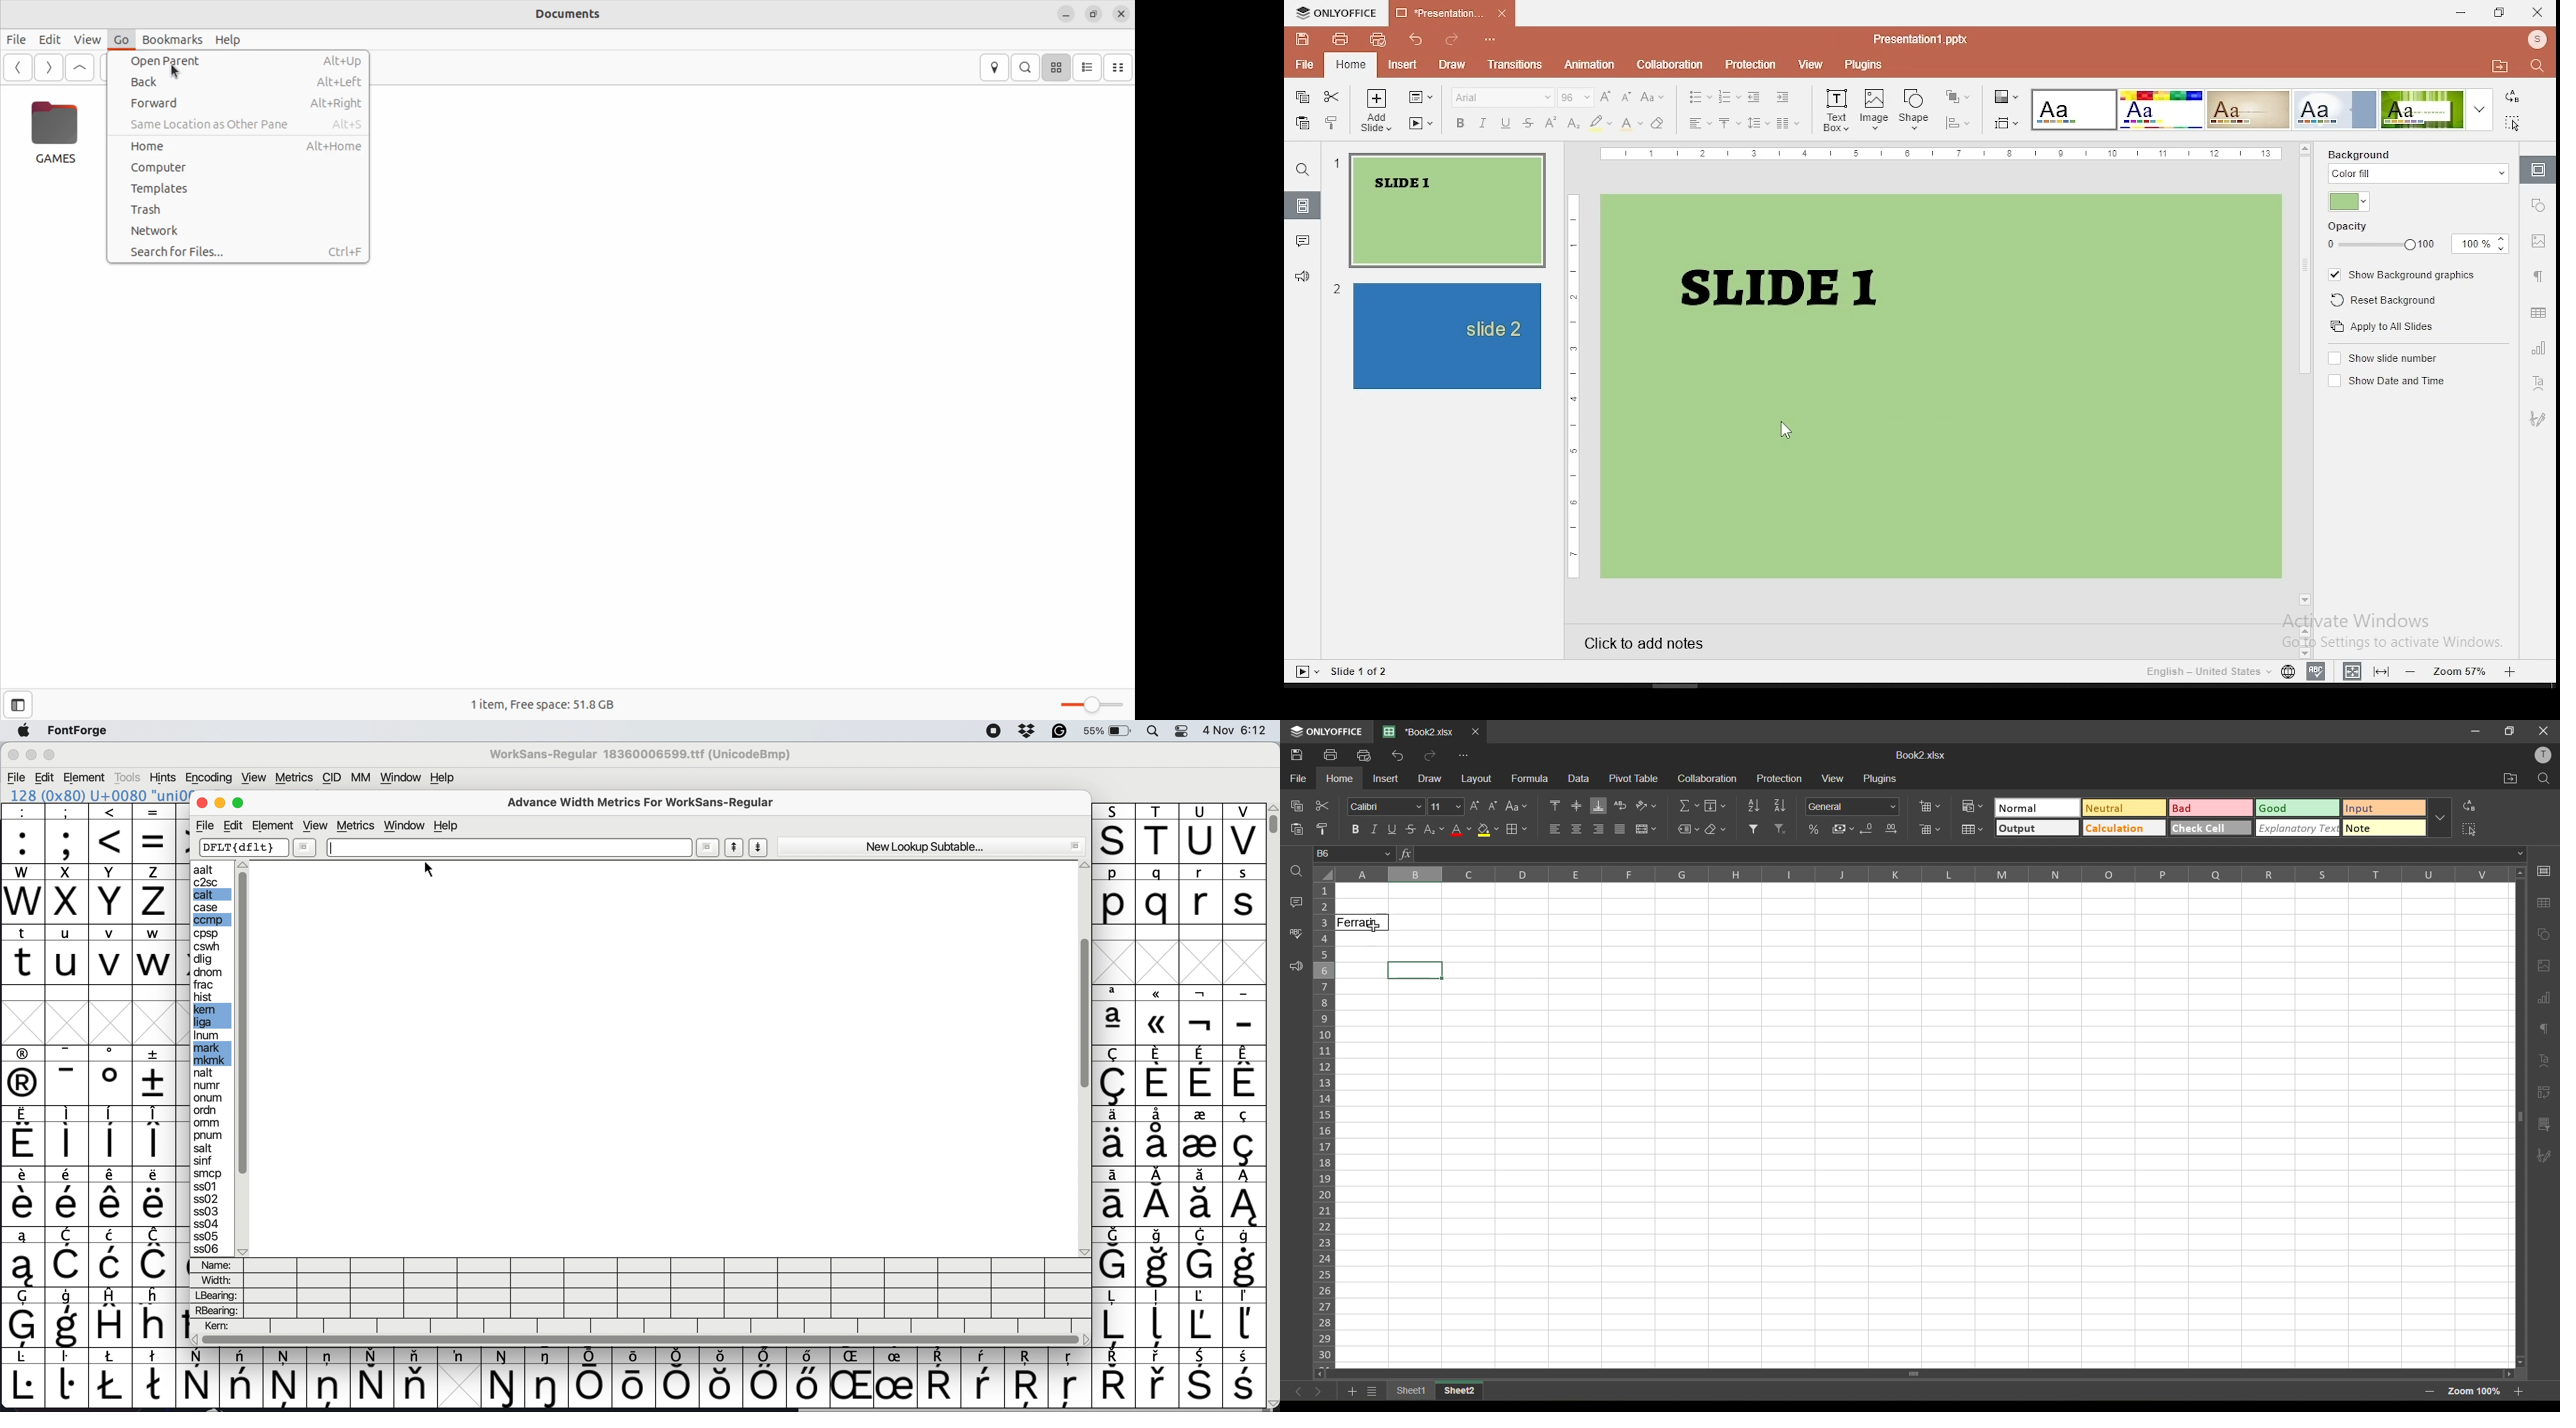  Describe the element at coordinates (212, 1058) in the screenshot. I see `edit options` at that location.